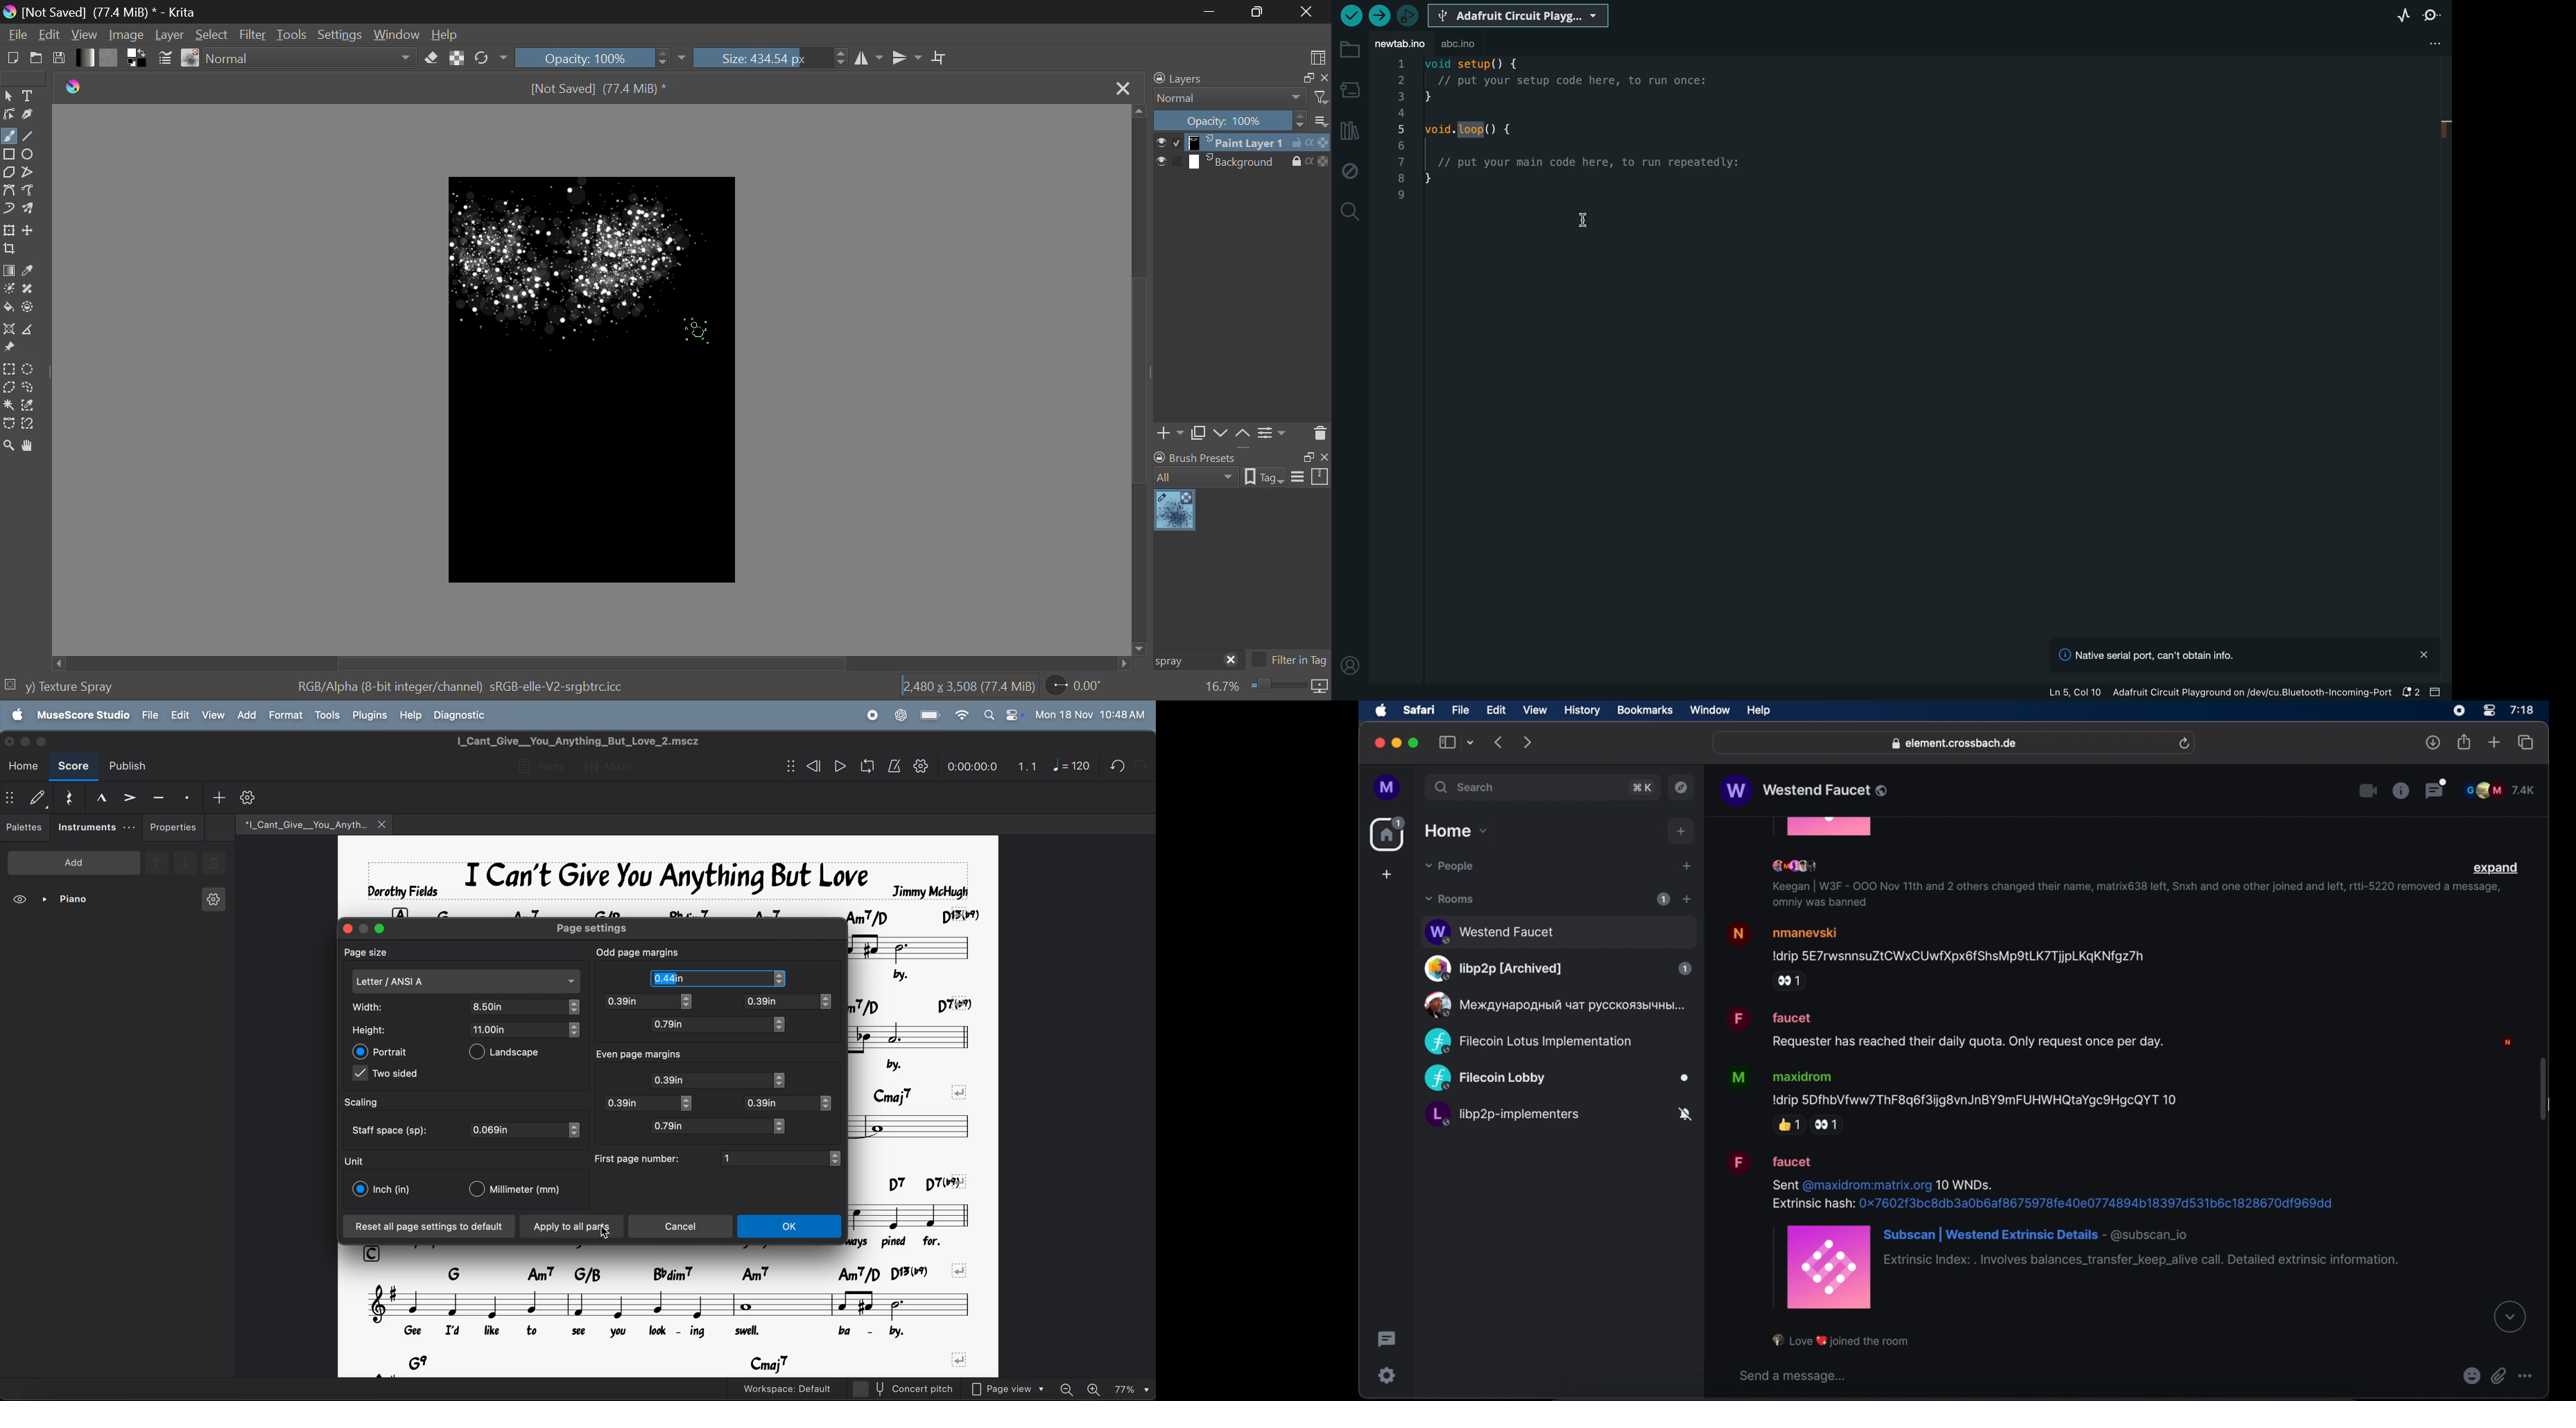 The image size is (2576, 1428). What do you see at coordinates (1558, 968) in the screenshot?
I see `public room` at bounding box center [1558, 968].